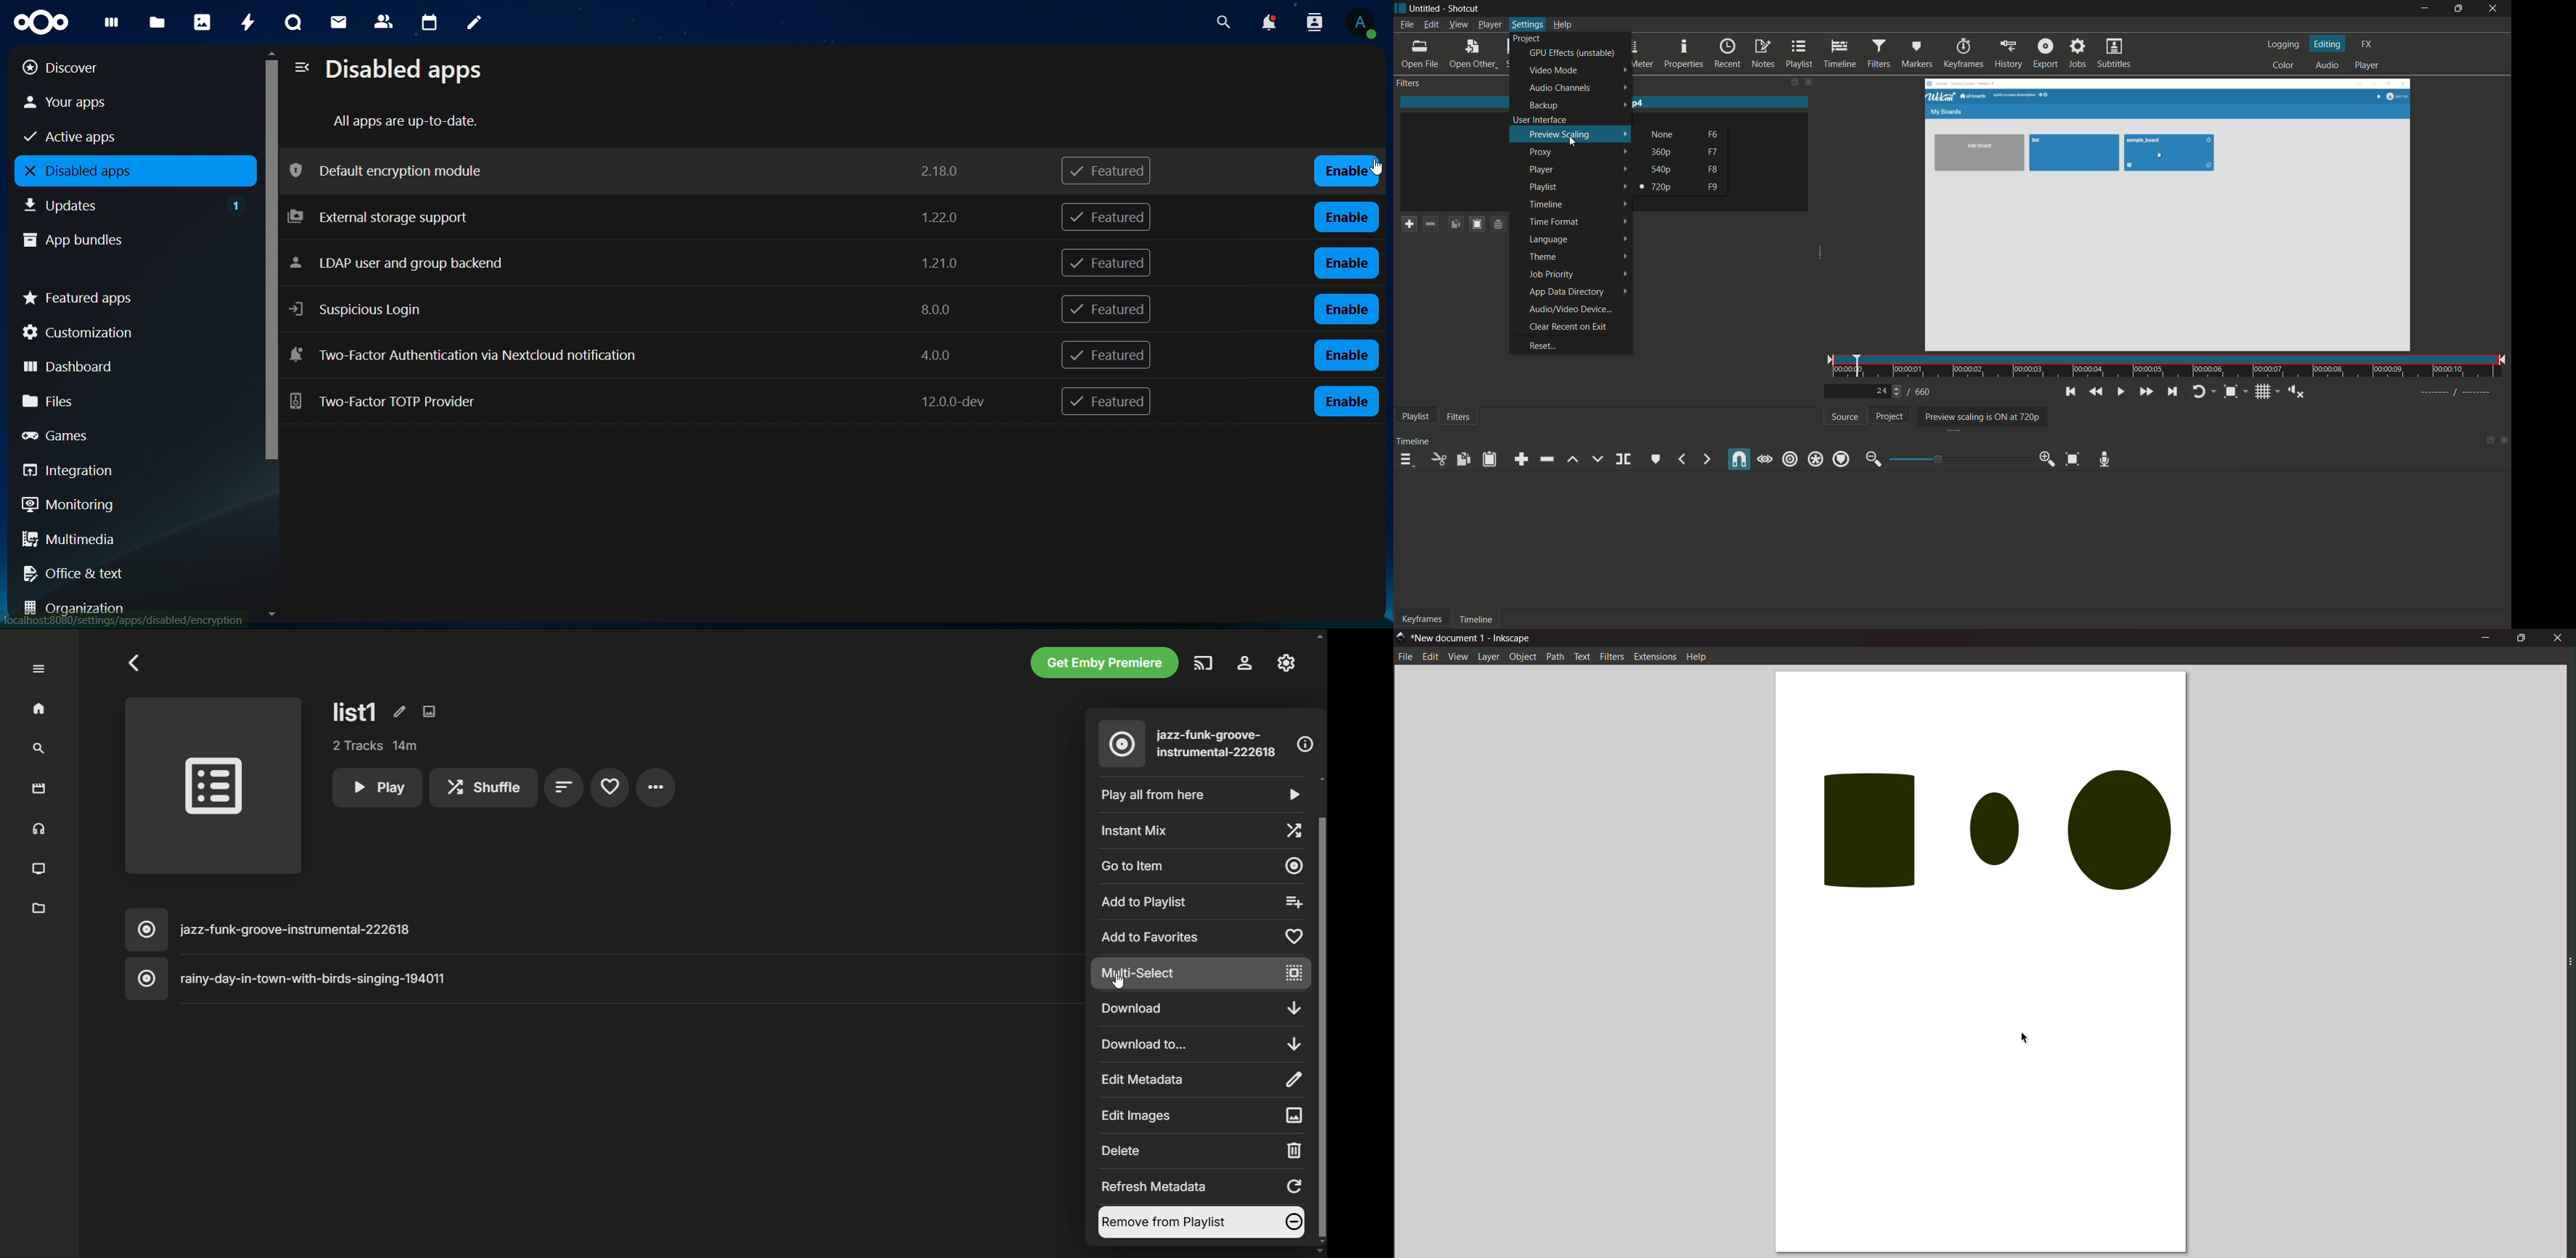 The height and width of the screenshot is (1260, 2576). Describe the element at coordinates (2328, 44) in the screenshot. I see `editing` at that location.